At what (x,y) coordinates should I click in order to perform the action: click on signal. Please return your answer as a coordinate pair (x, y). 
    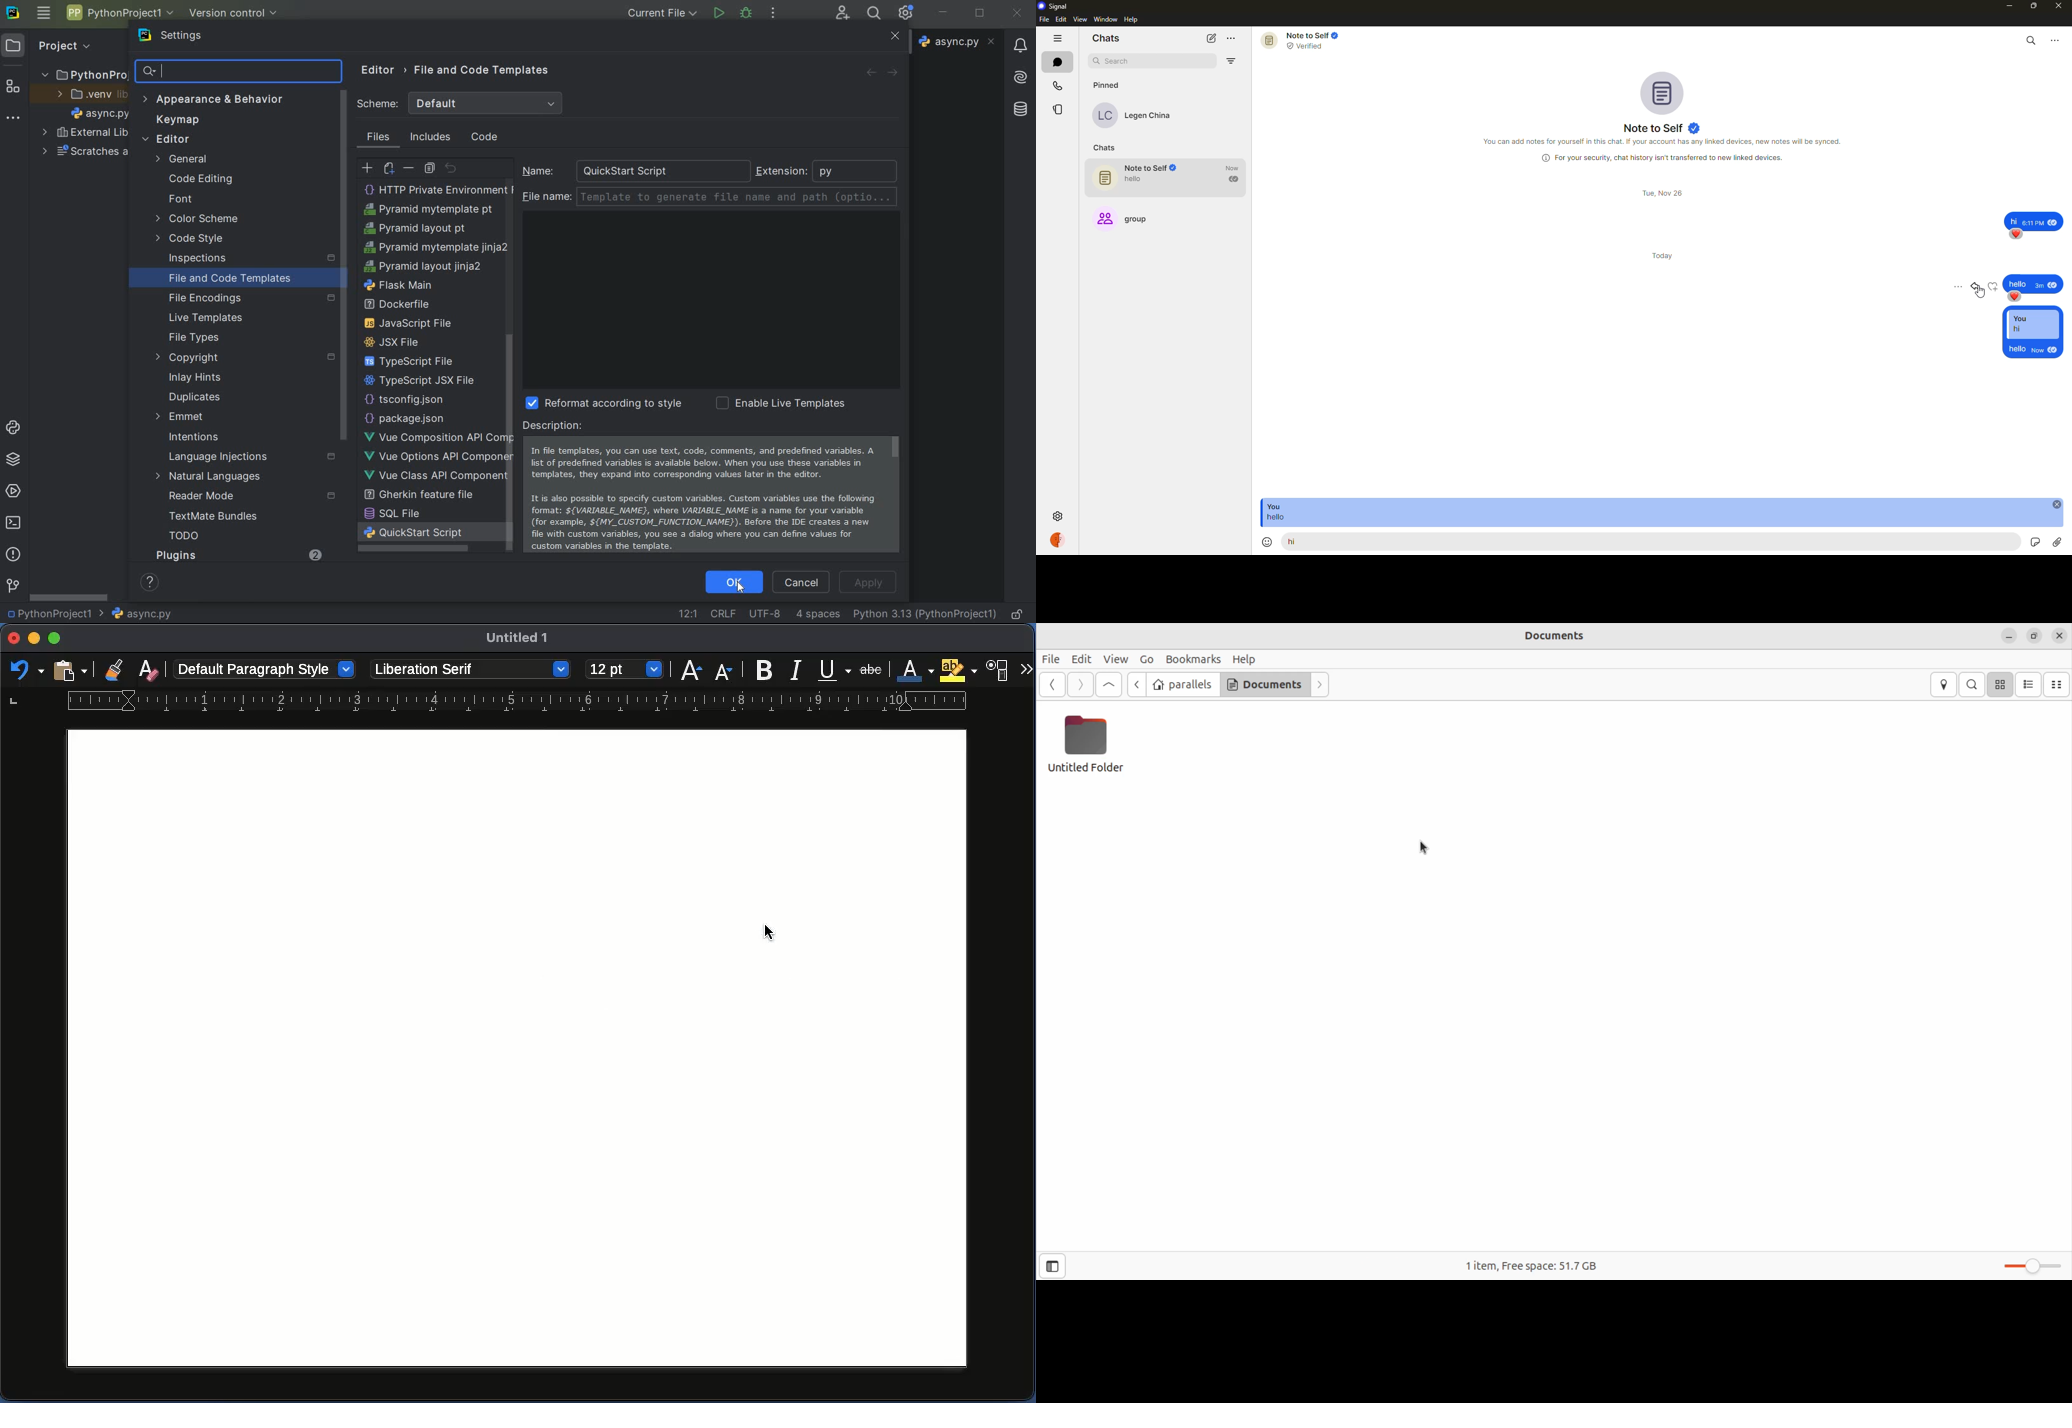
    Looking at the image, I should click on (1054, 6).